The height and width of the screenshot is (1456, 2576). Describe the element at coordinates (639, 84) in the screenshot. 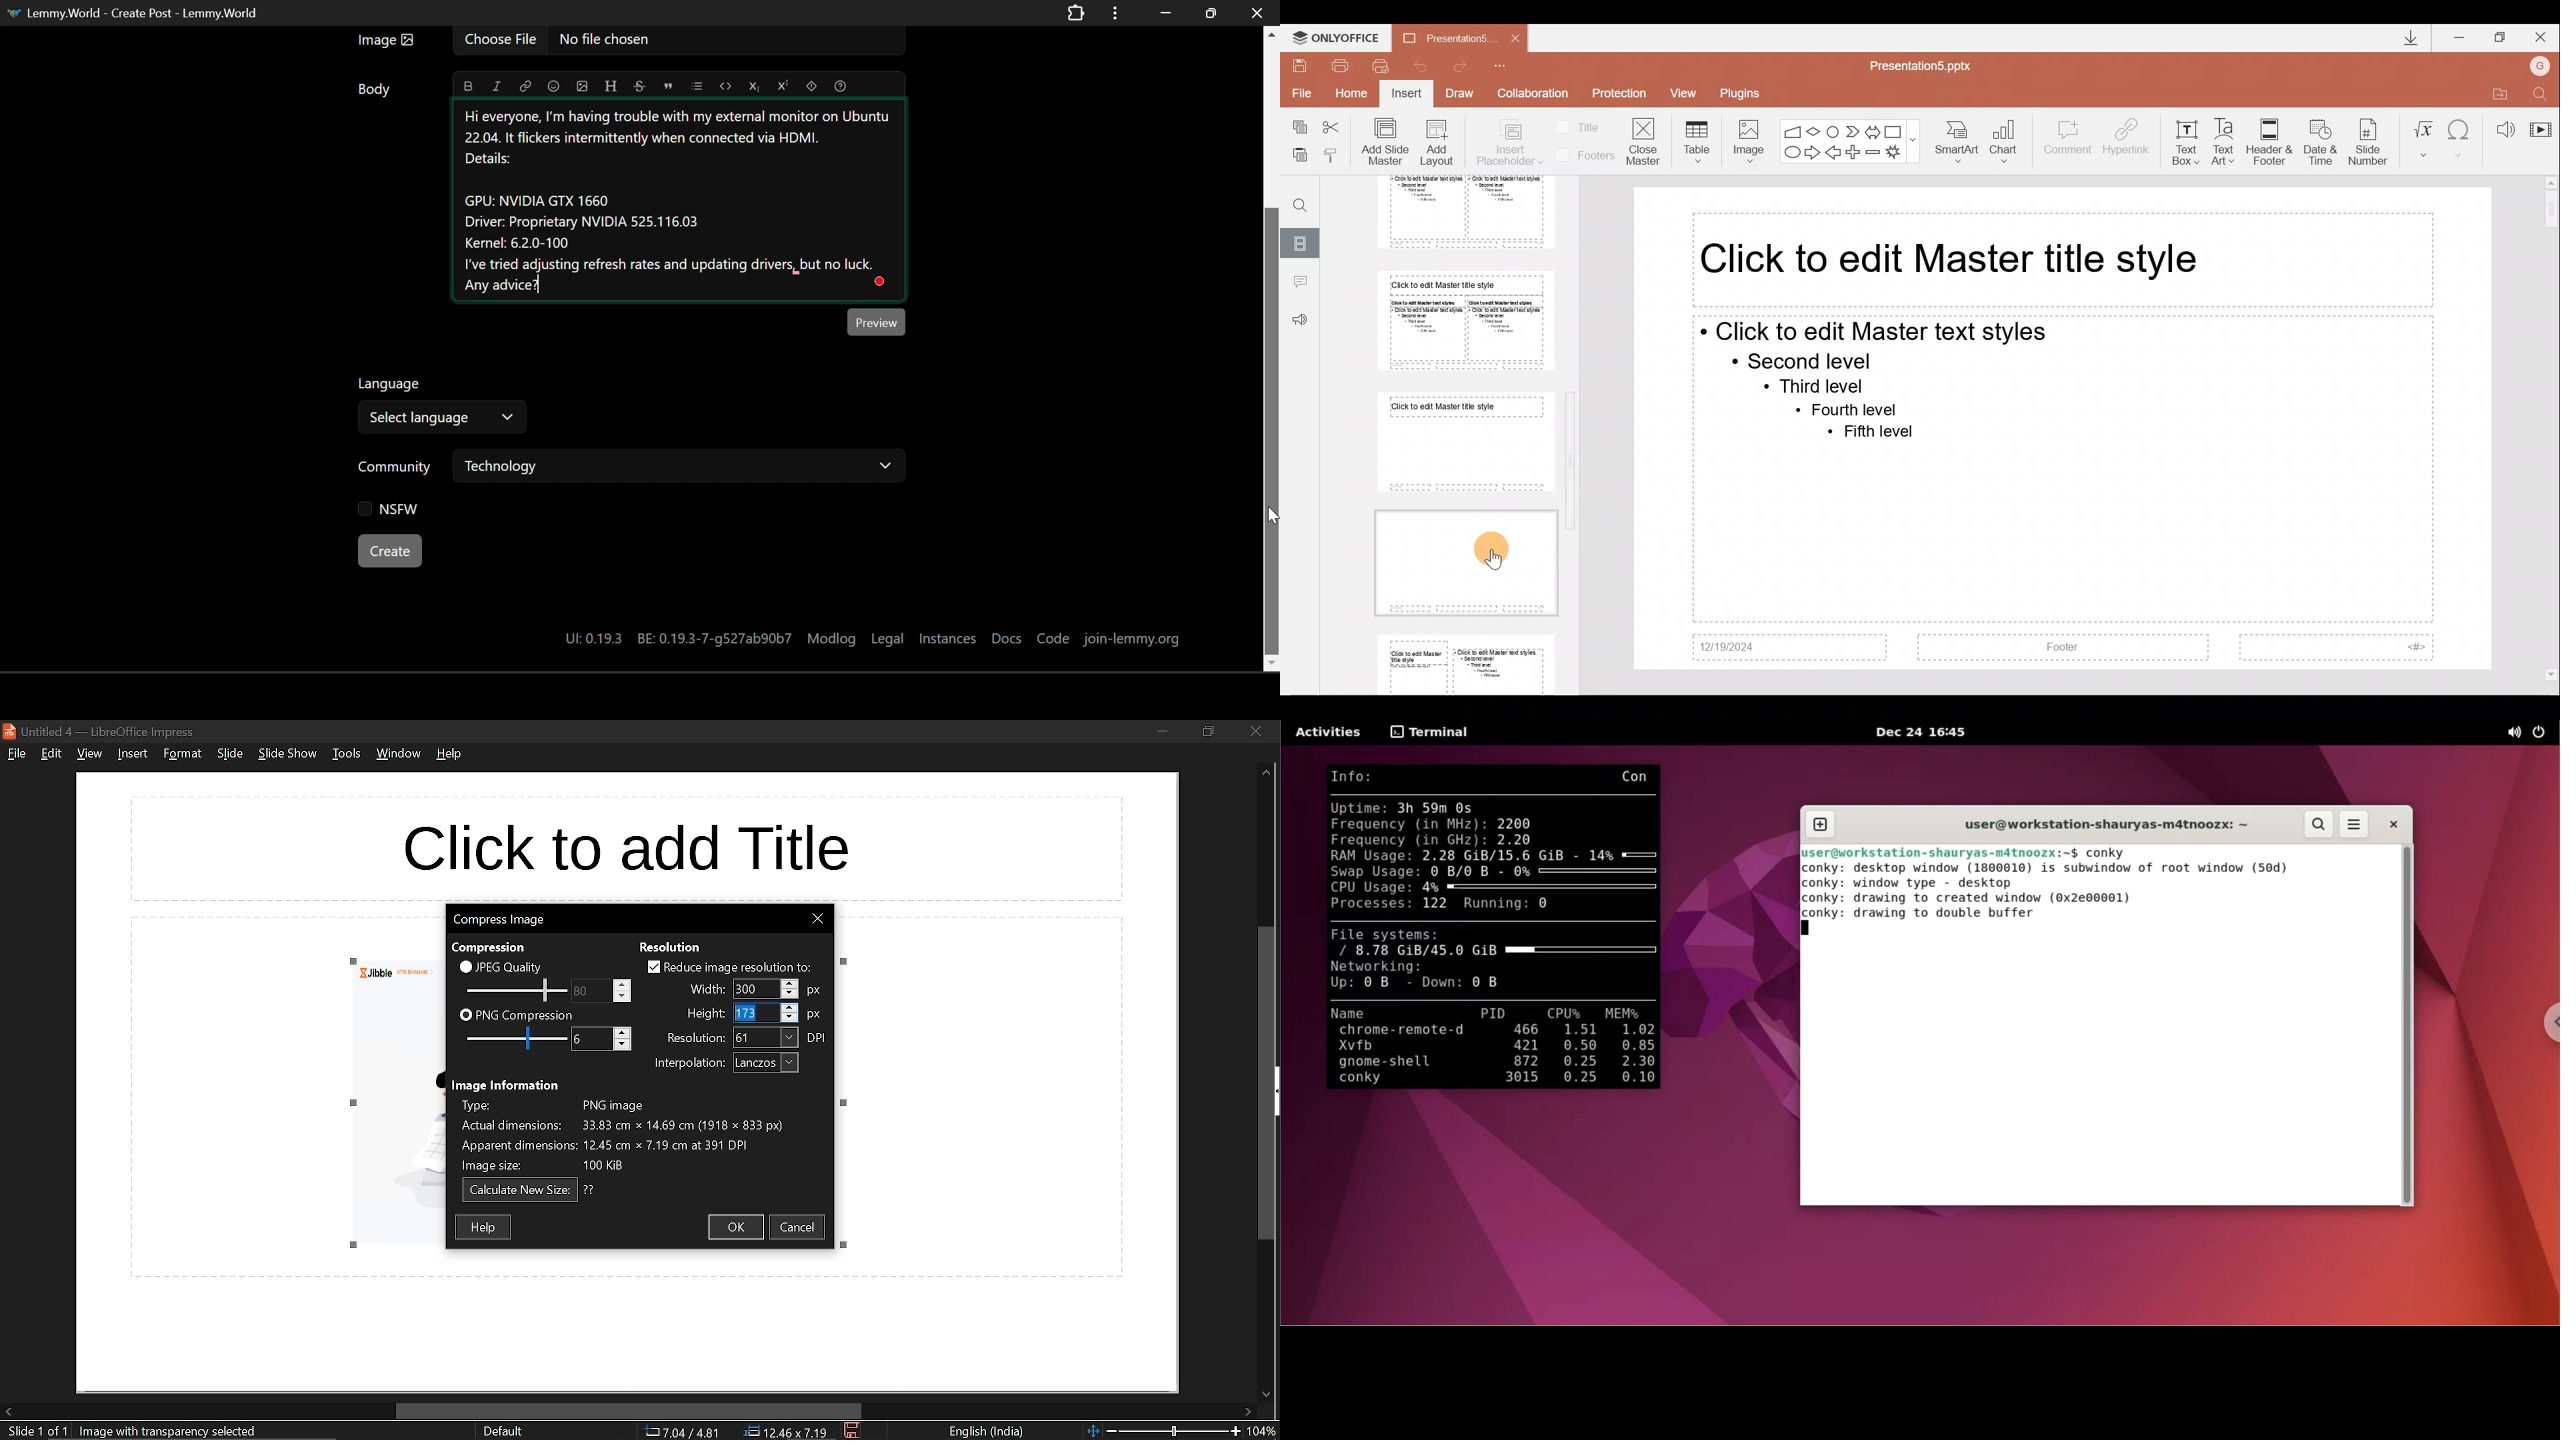

I see `Strikethrough` at that location.